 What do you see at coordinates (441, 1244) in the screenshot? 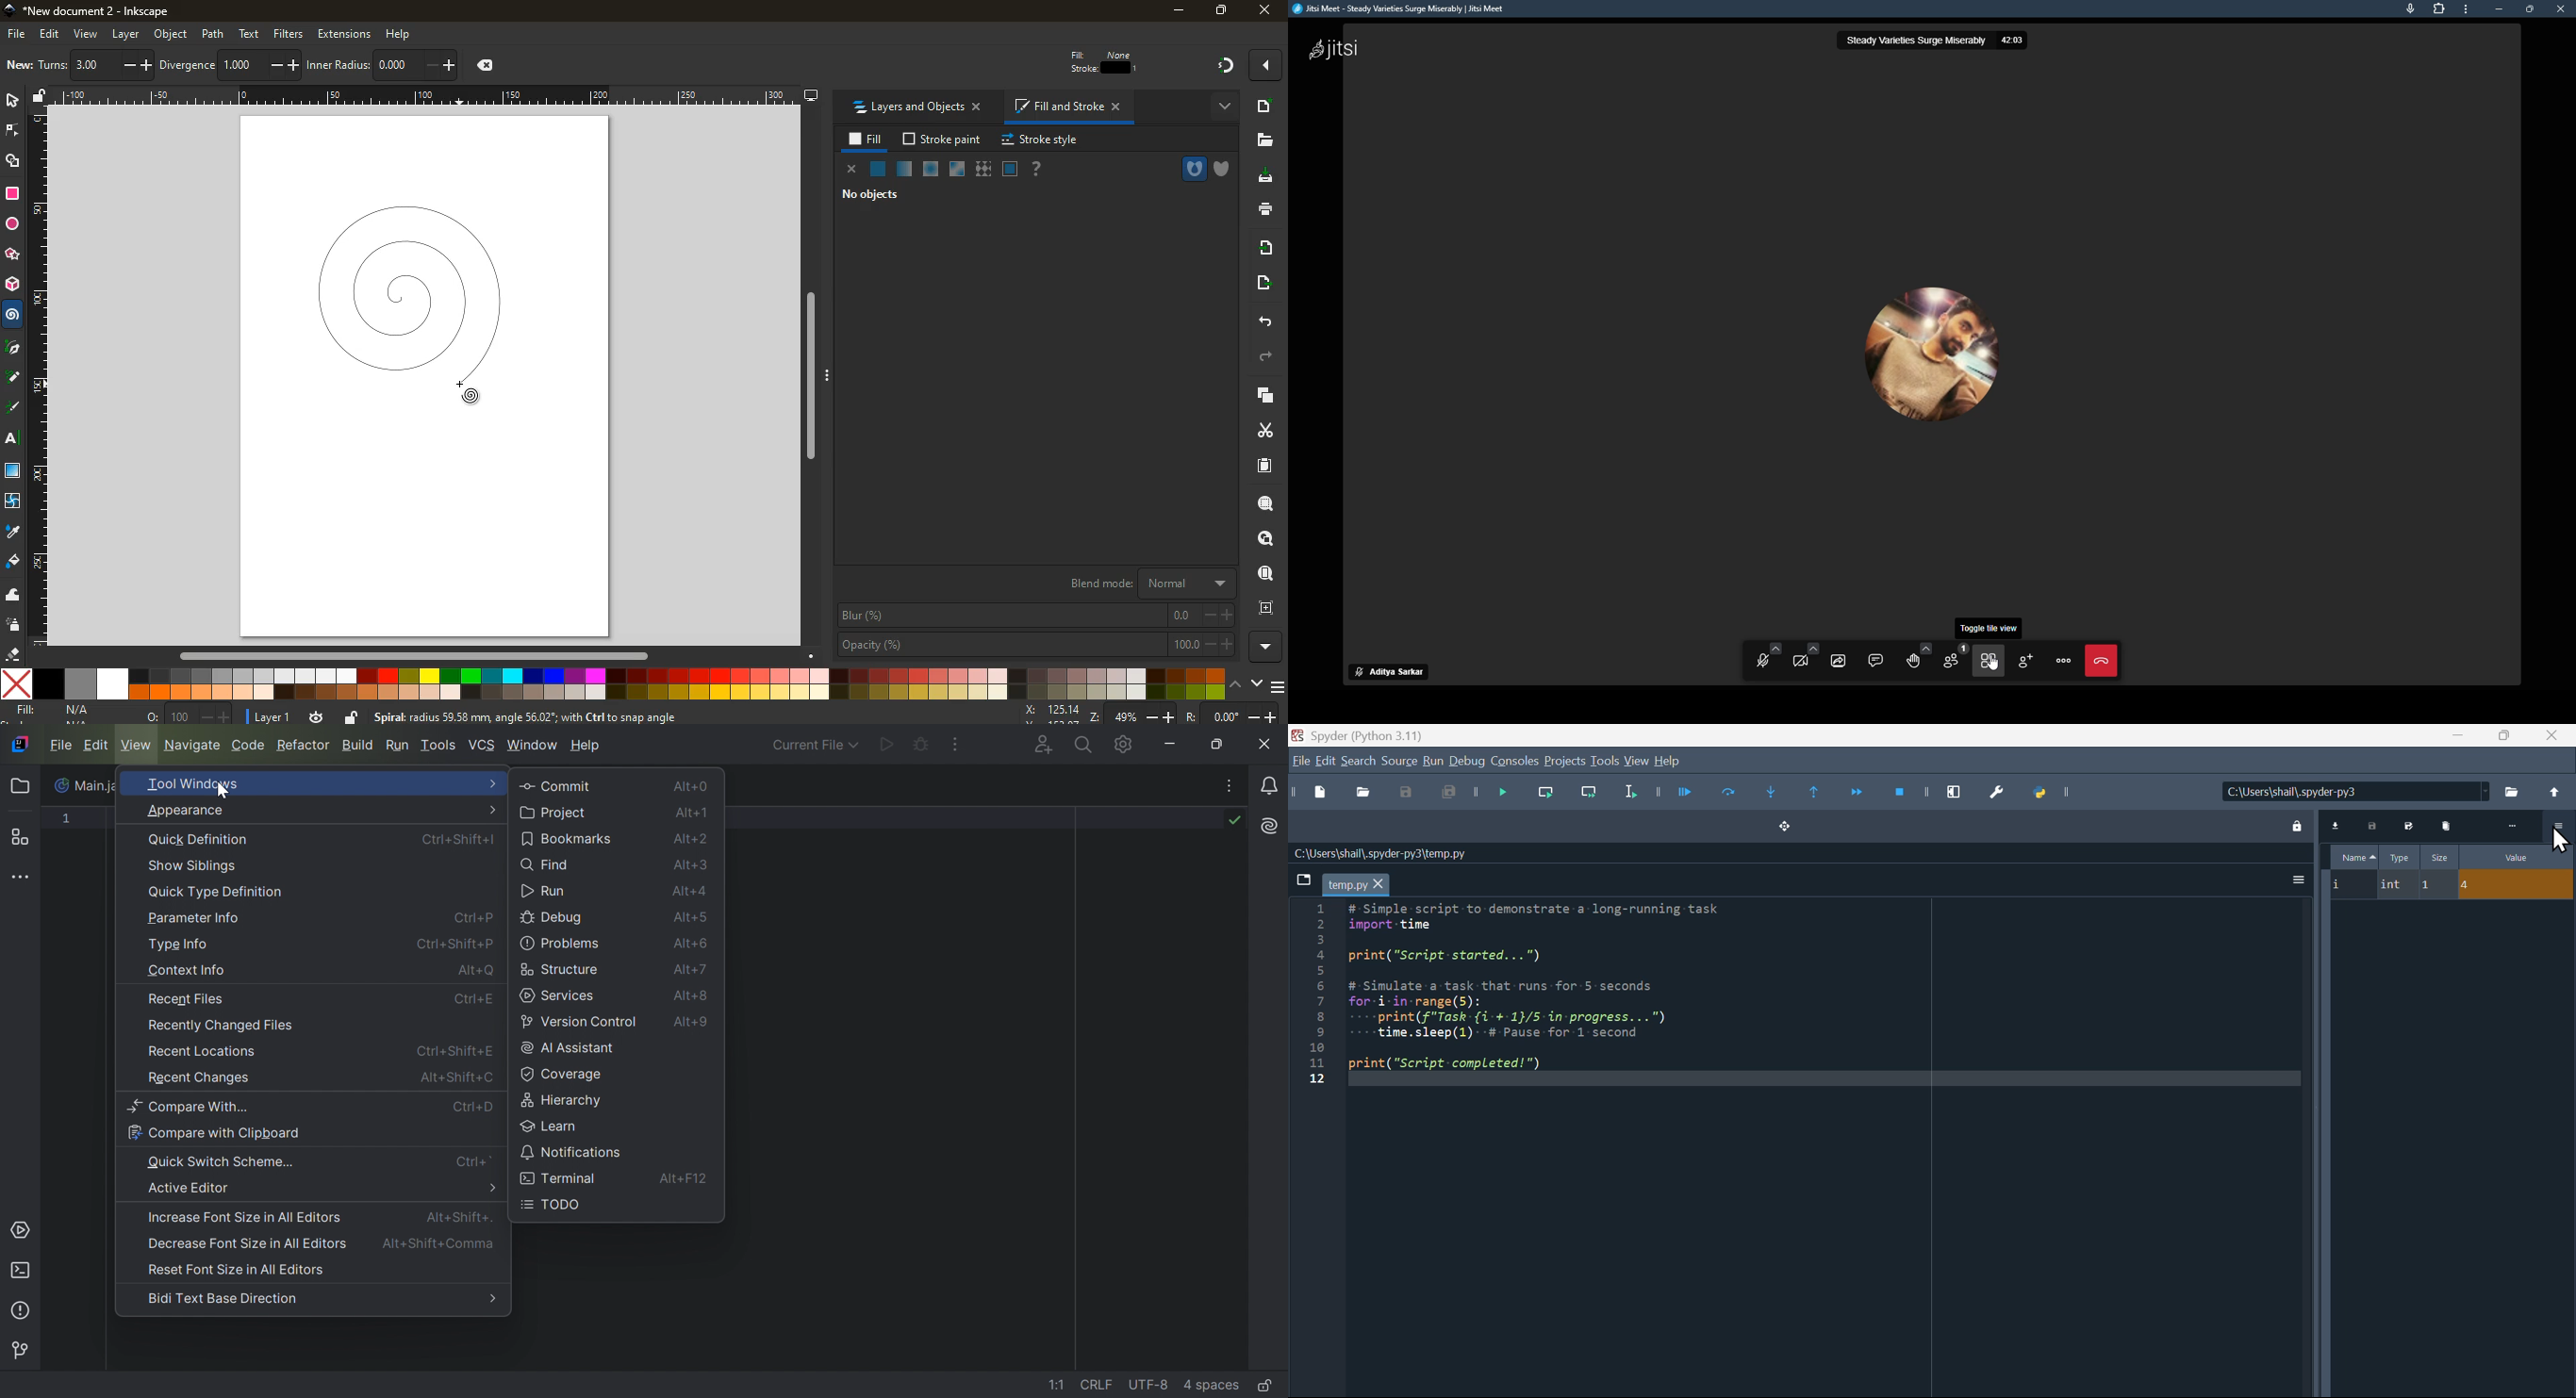
I see `Alt+Shift+Comma` at bounding box center [441, 1244].